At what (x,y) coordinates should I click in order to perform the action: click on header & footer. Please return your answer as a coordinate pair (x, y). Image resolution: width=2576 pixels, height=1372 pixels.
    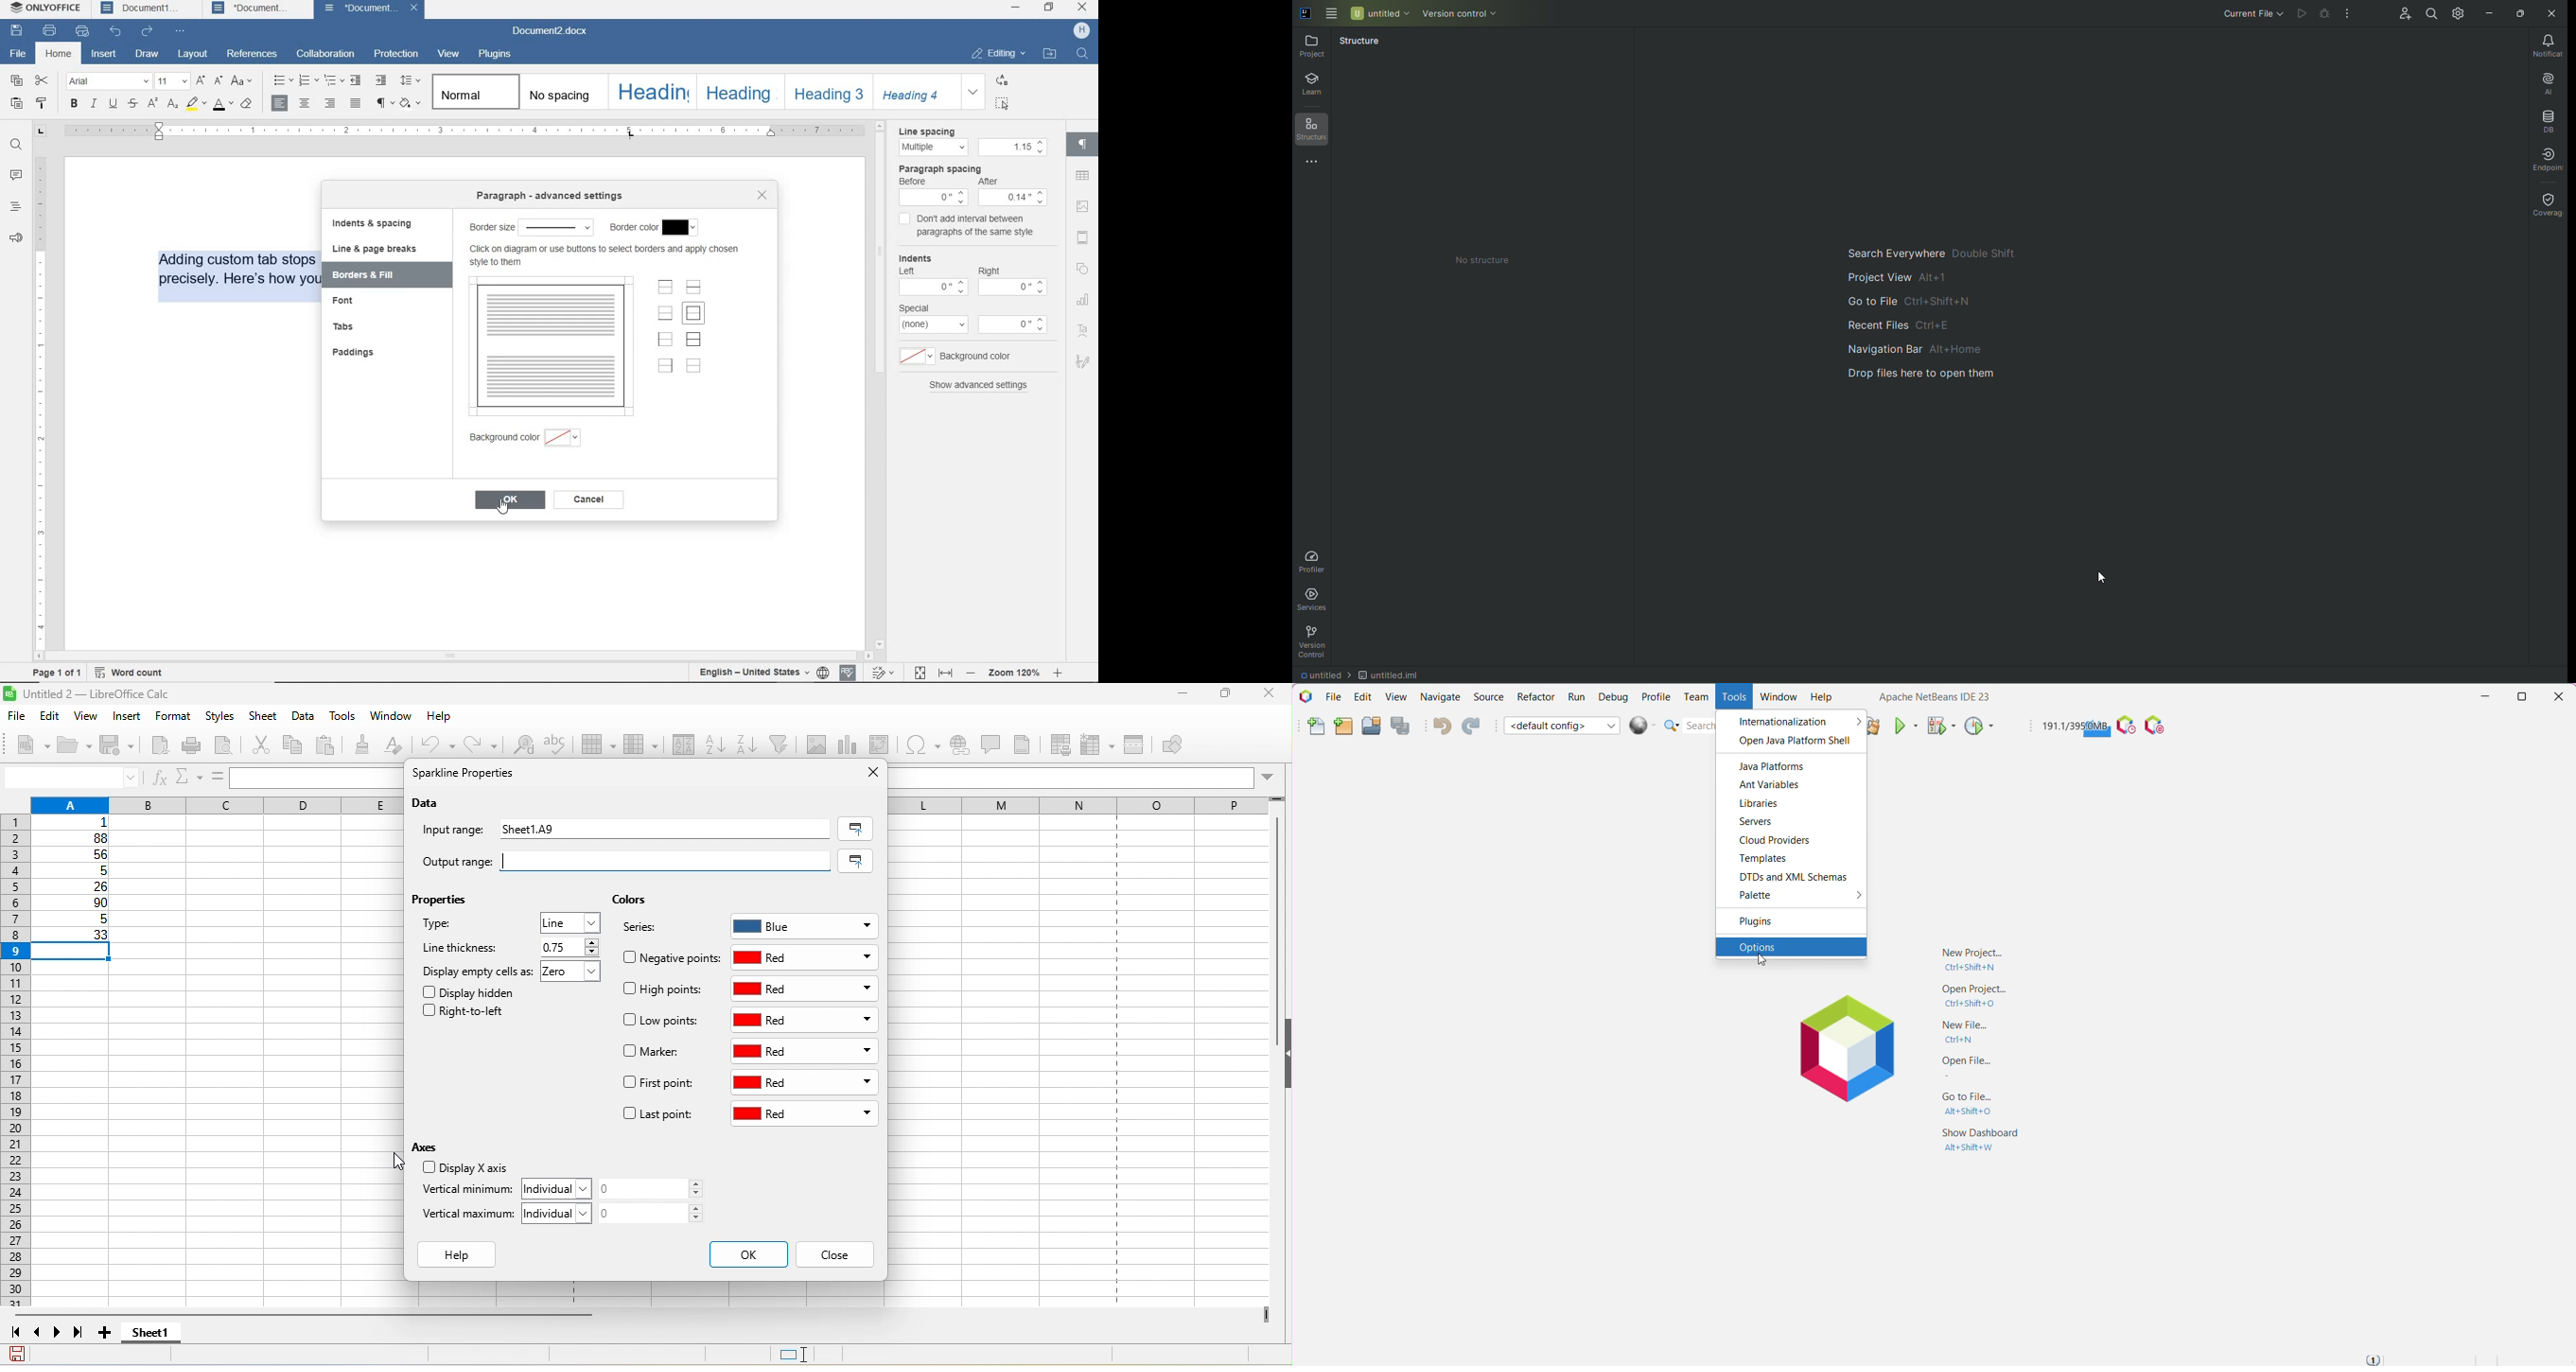
    Looking at the image, I should click on (1083, 237).